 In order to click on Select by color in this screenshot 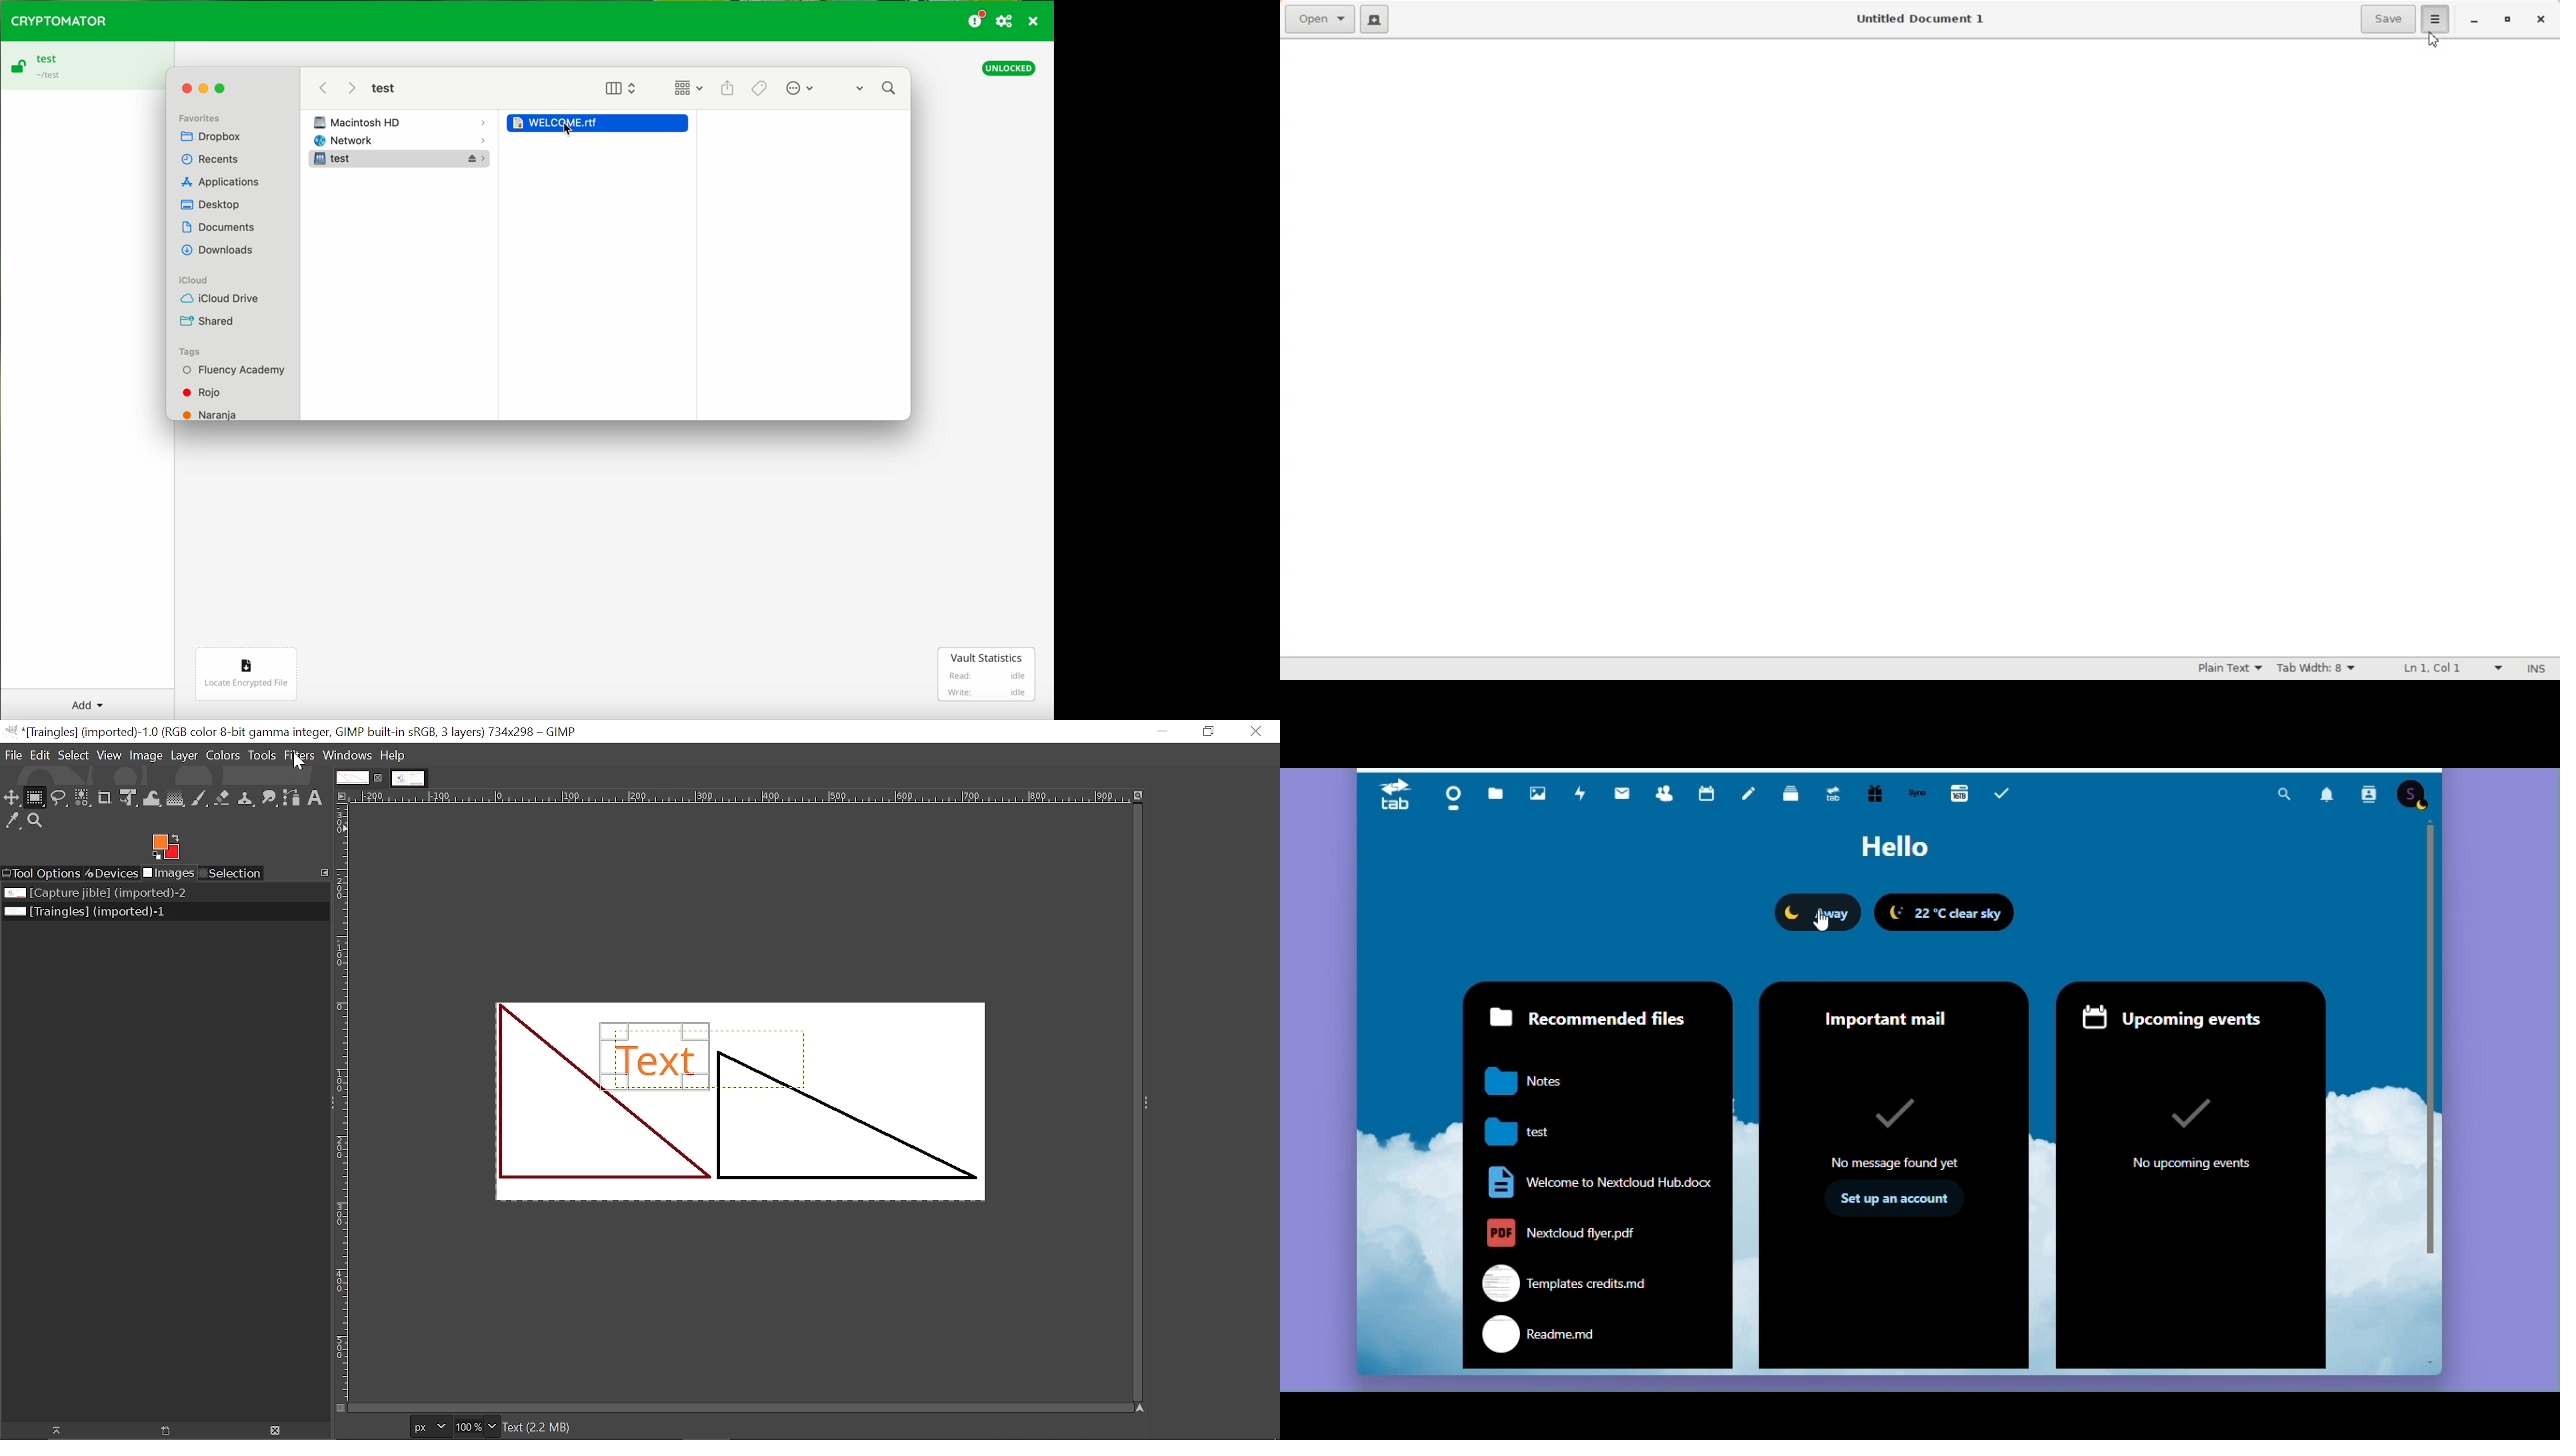, I will do `click(83, 799)`.